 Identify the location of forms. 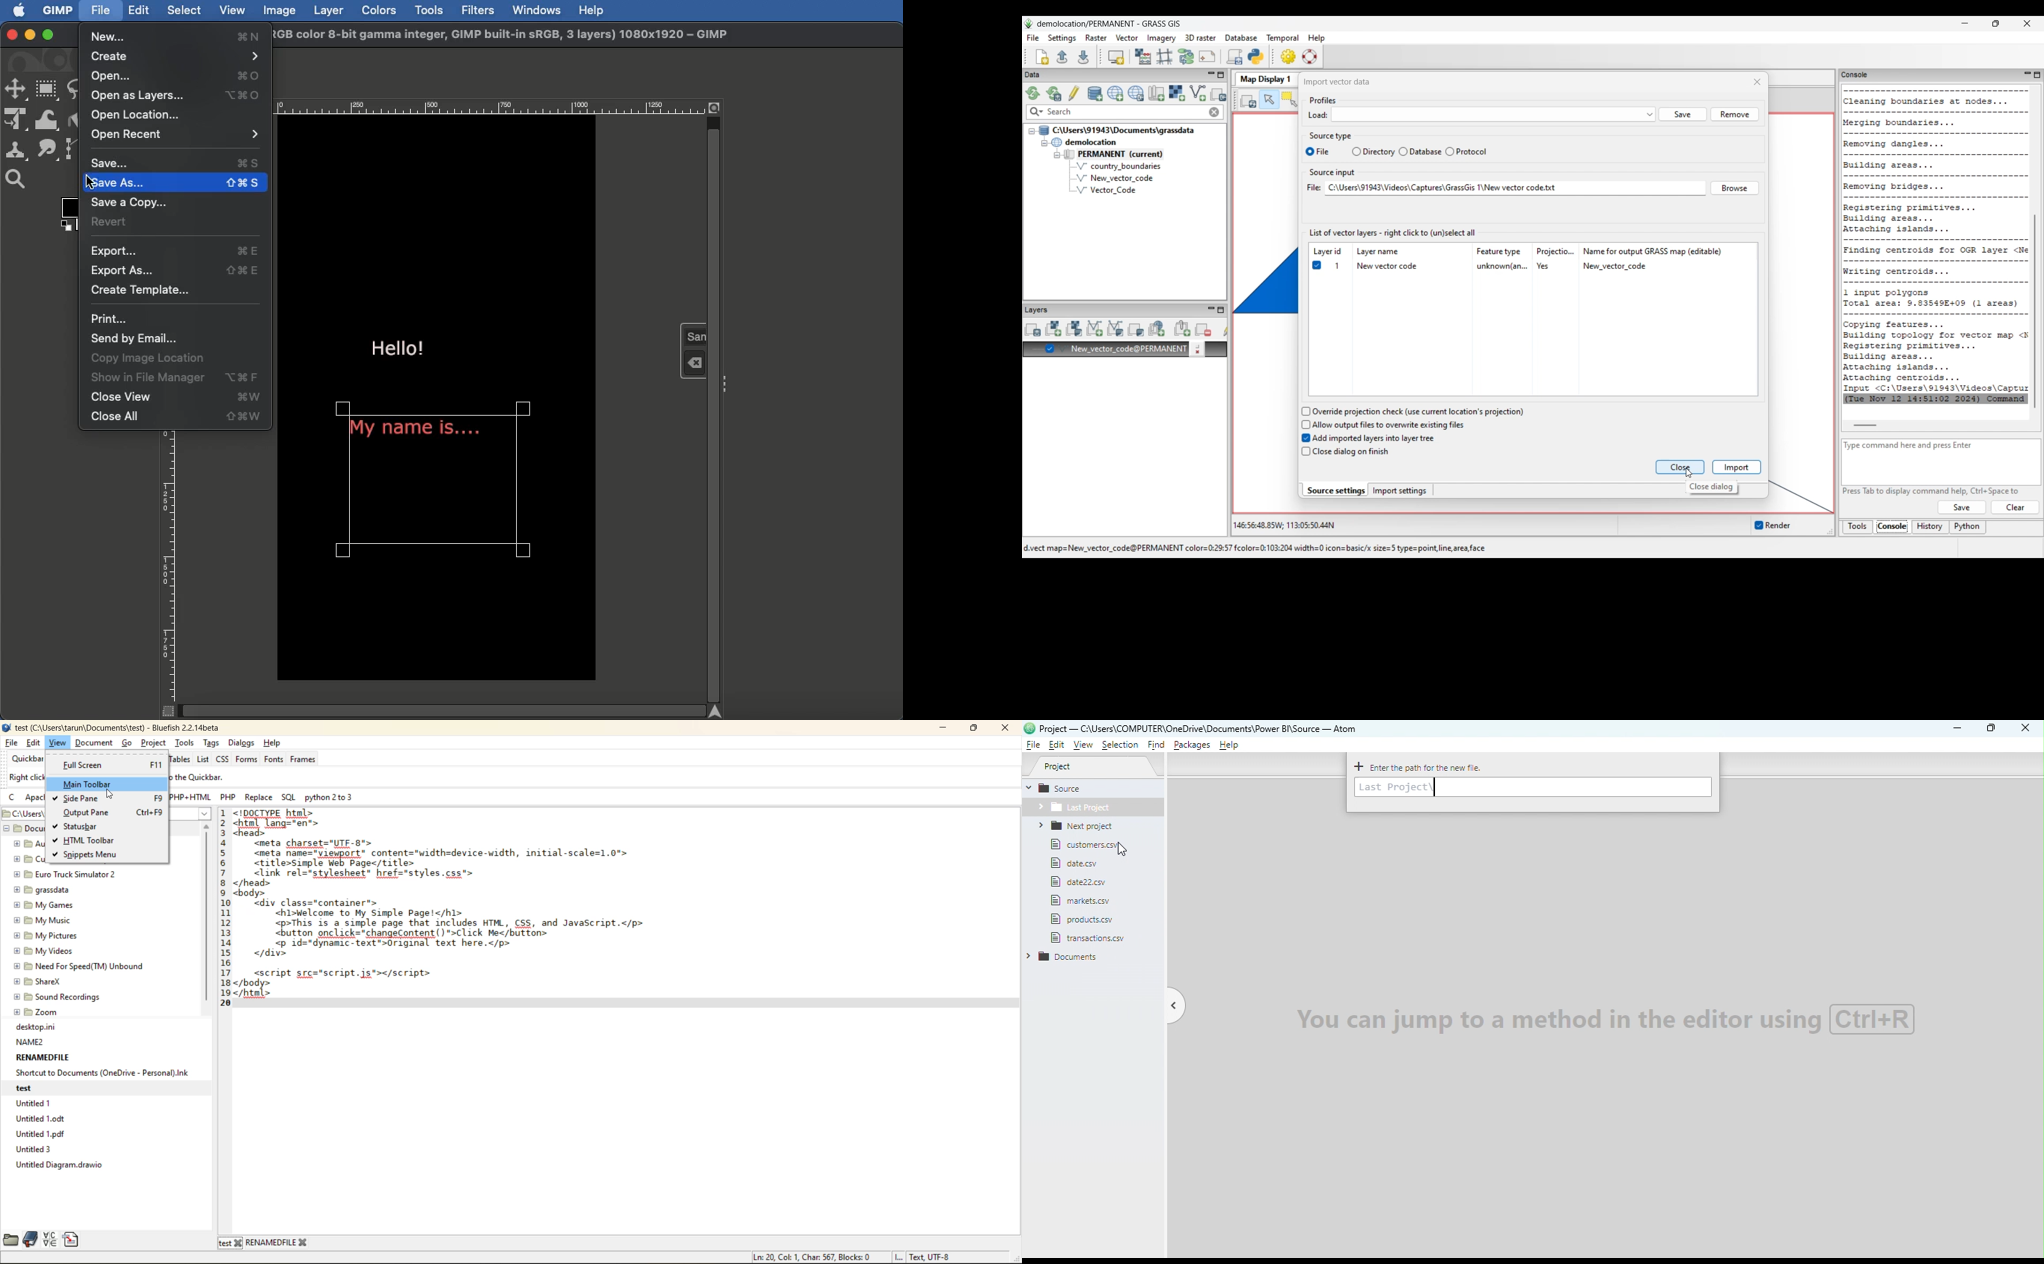
(246, 760).